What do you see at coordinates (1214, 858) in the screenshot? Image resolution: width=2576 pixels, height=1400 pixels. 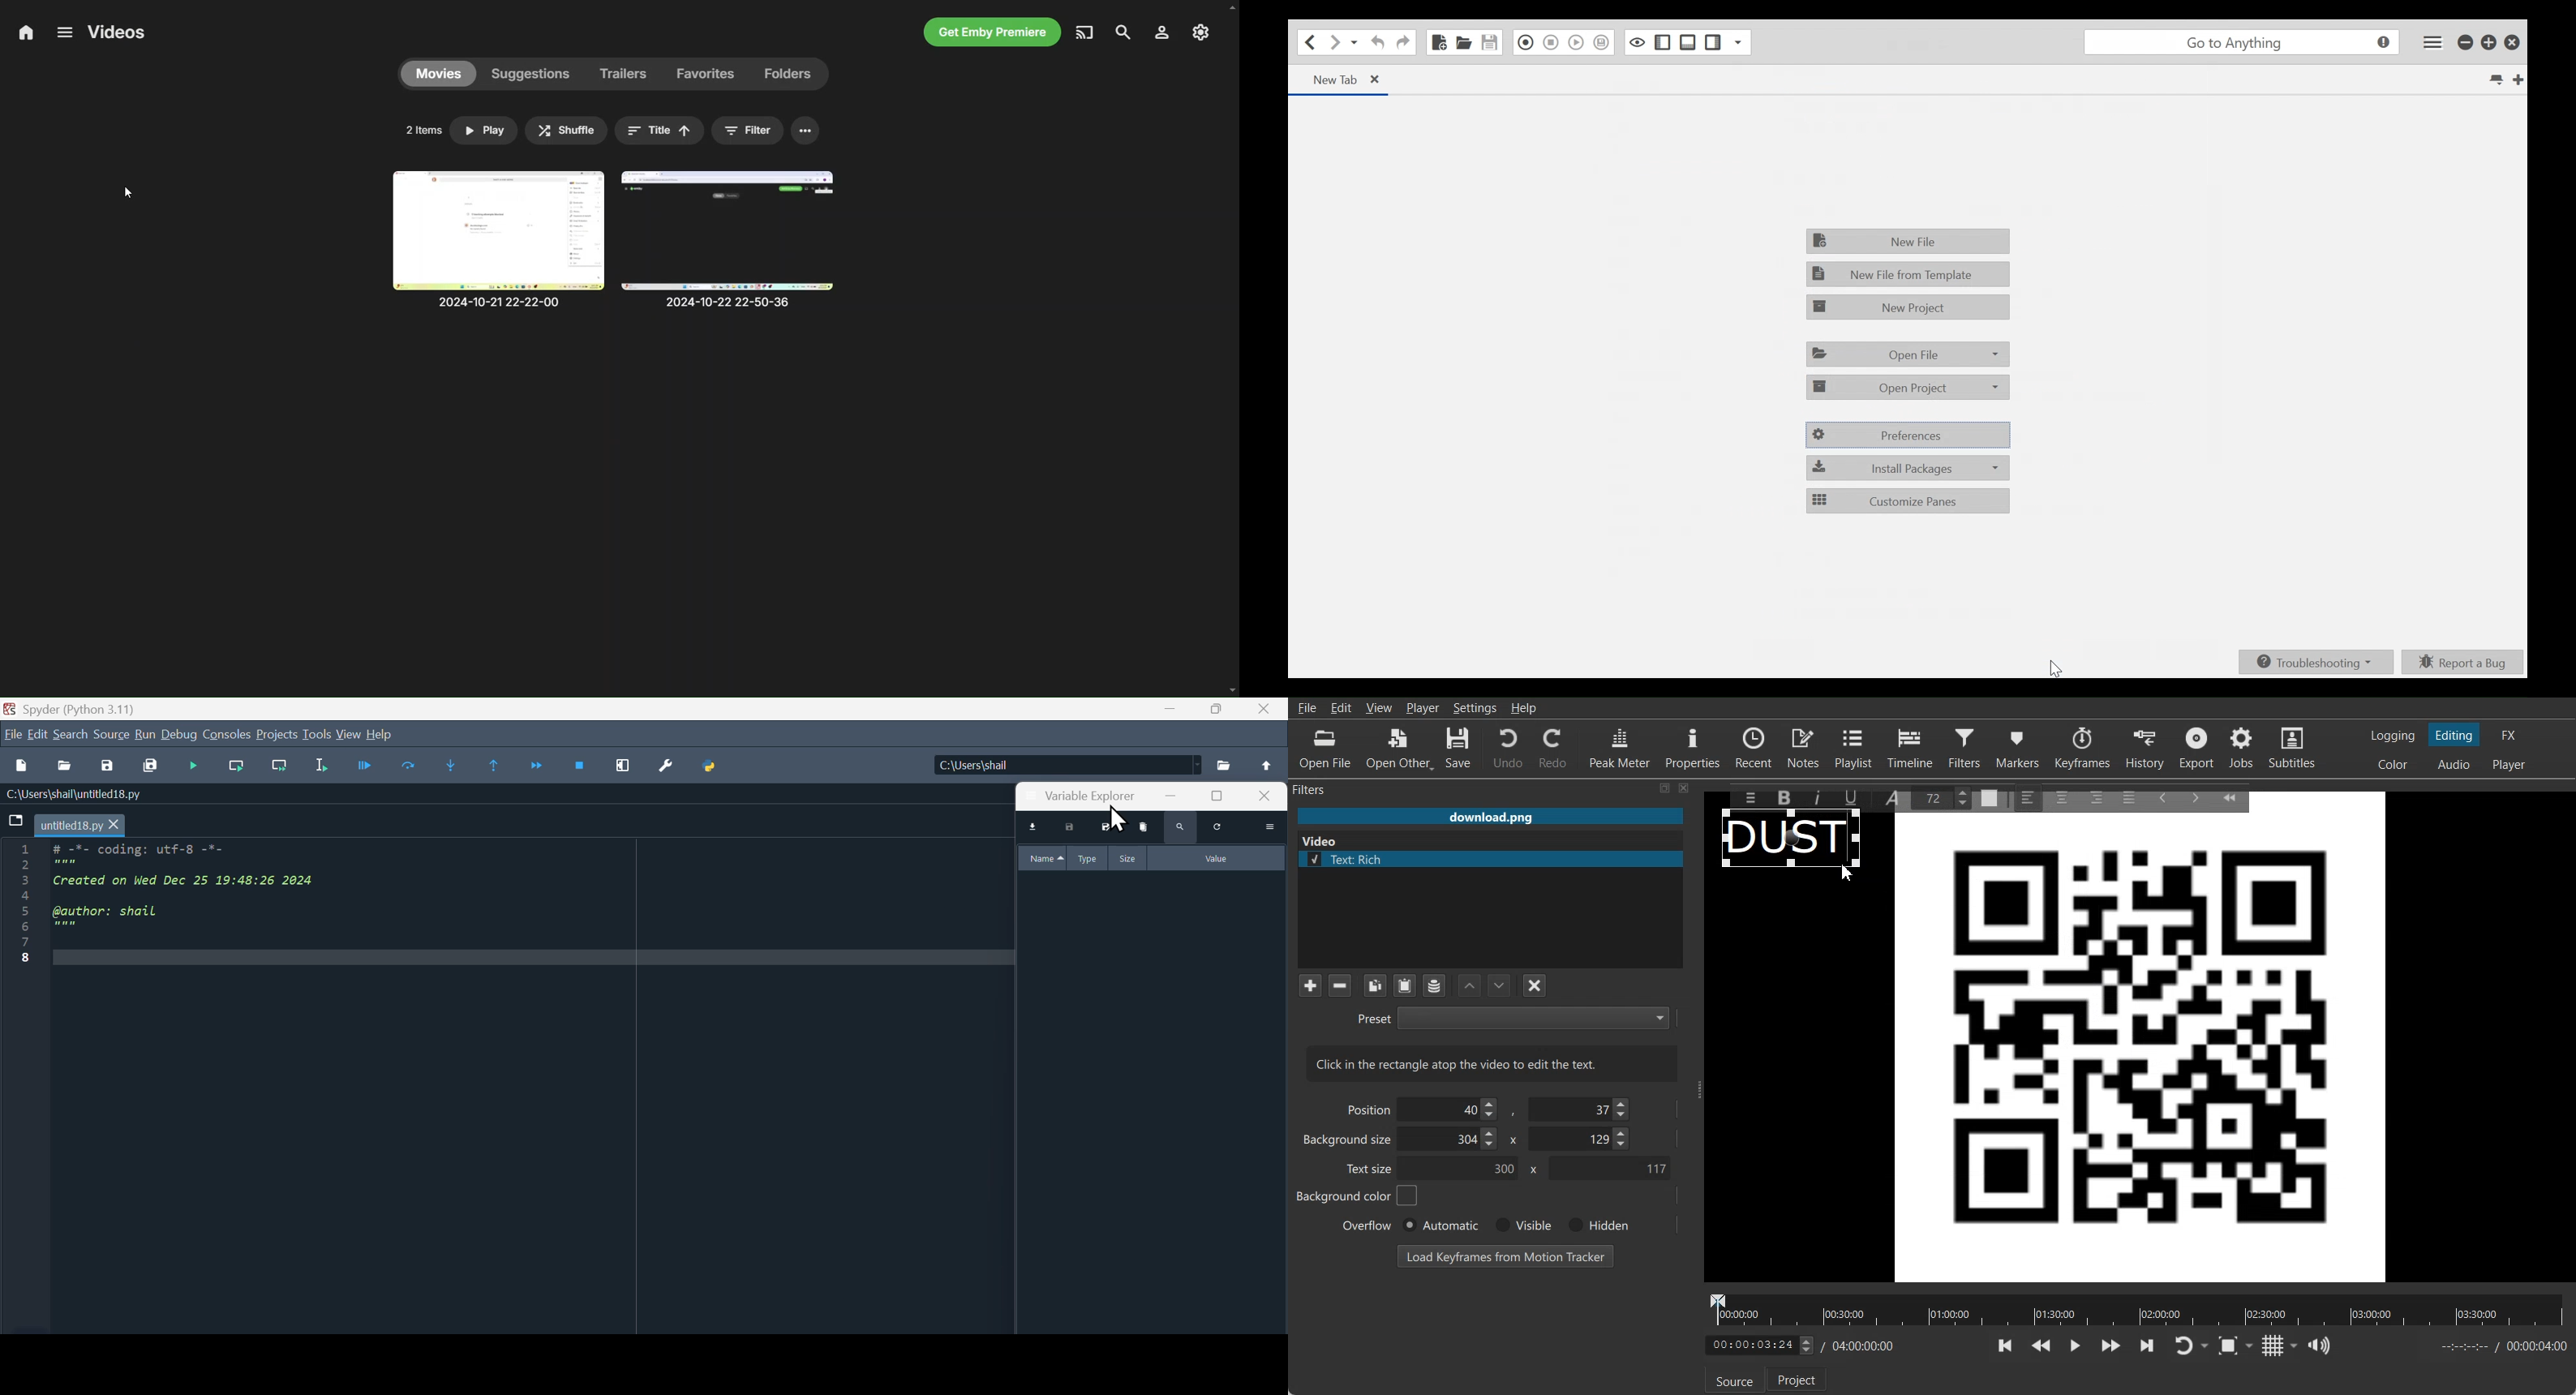 I see `value` at bounding box center [1214, 858].